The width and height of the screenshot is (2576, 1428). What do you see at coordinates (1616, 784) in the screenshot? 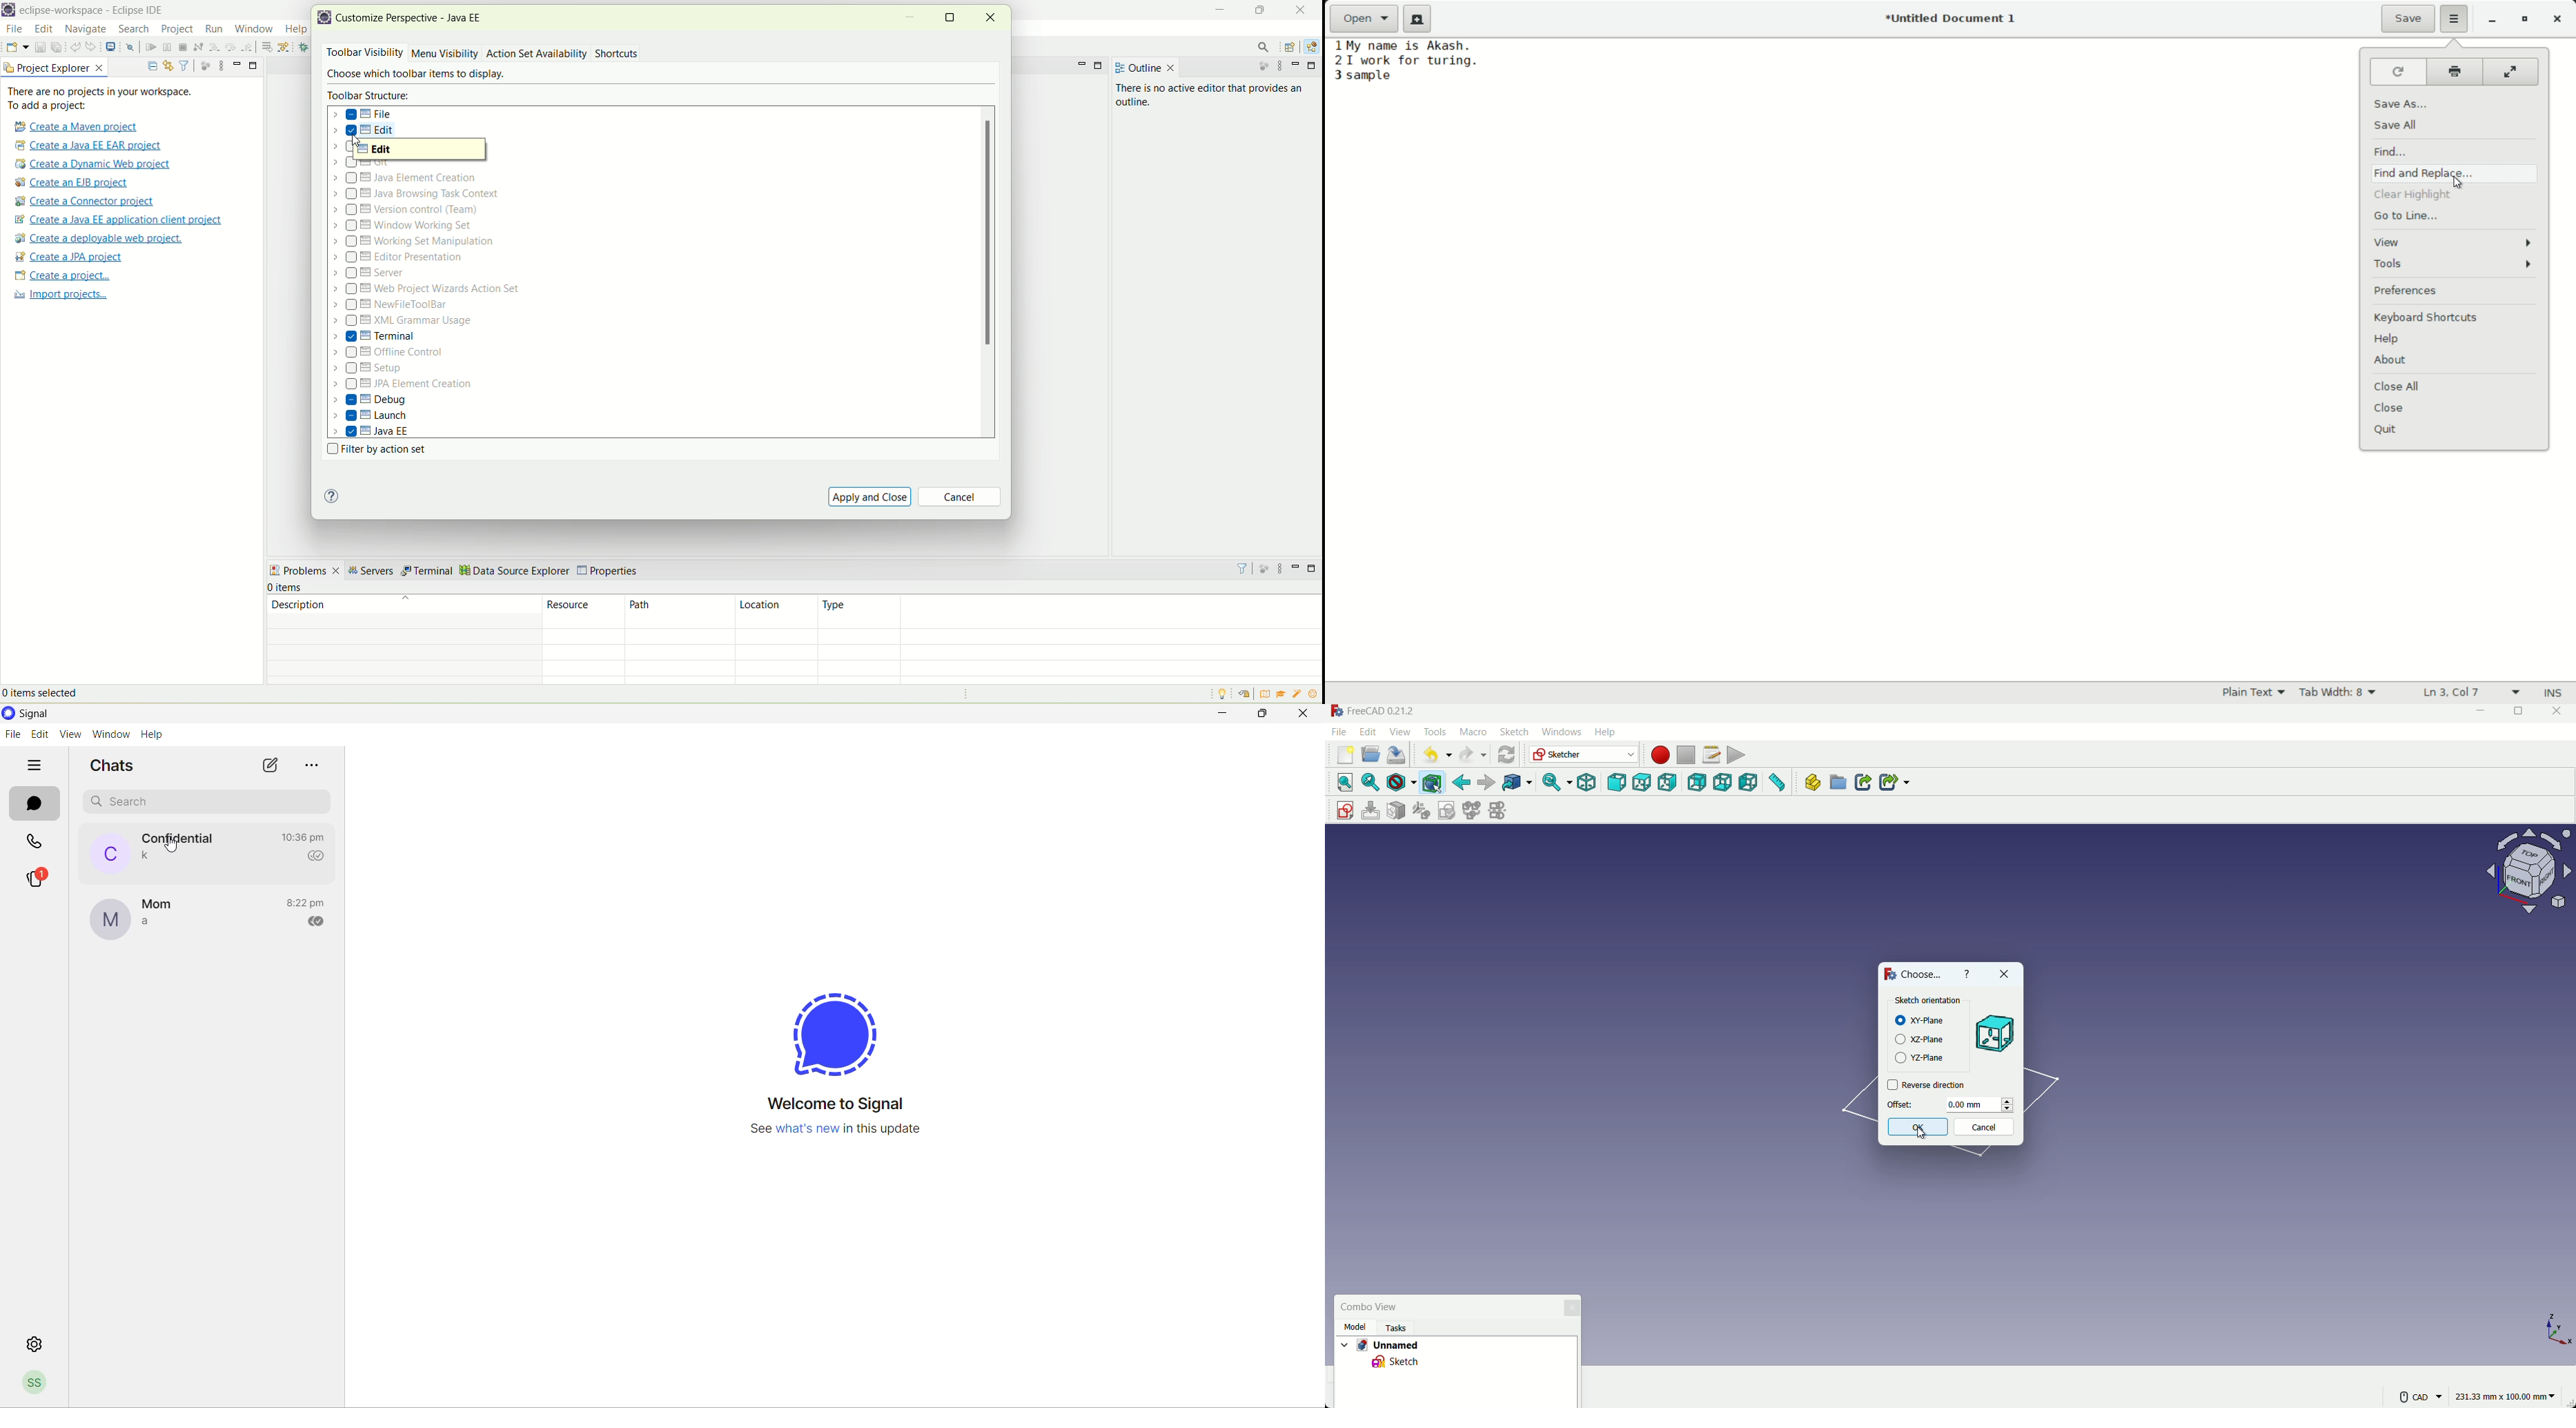
I see `front view` at bounding box center [1616, 784].